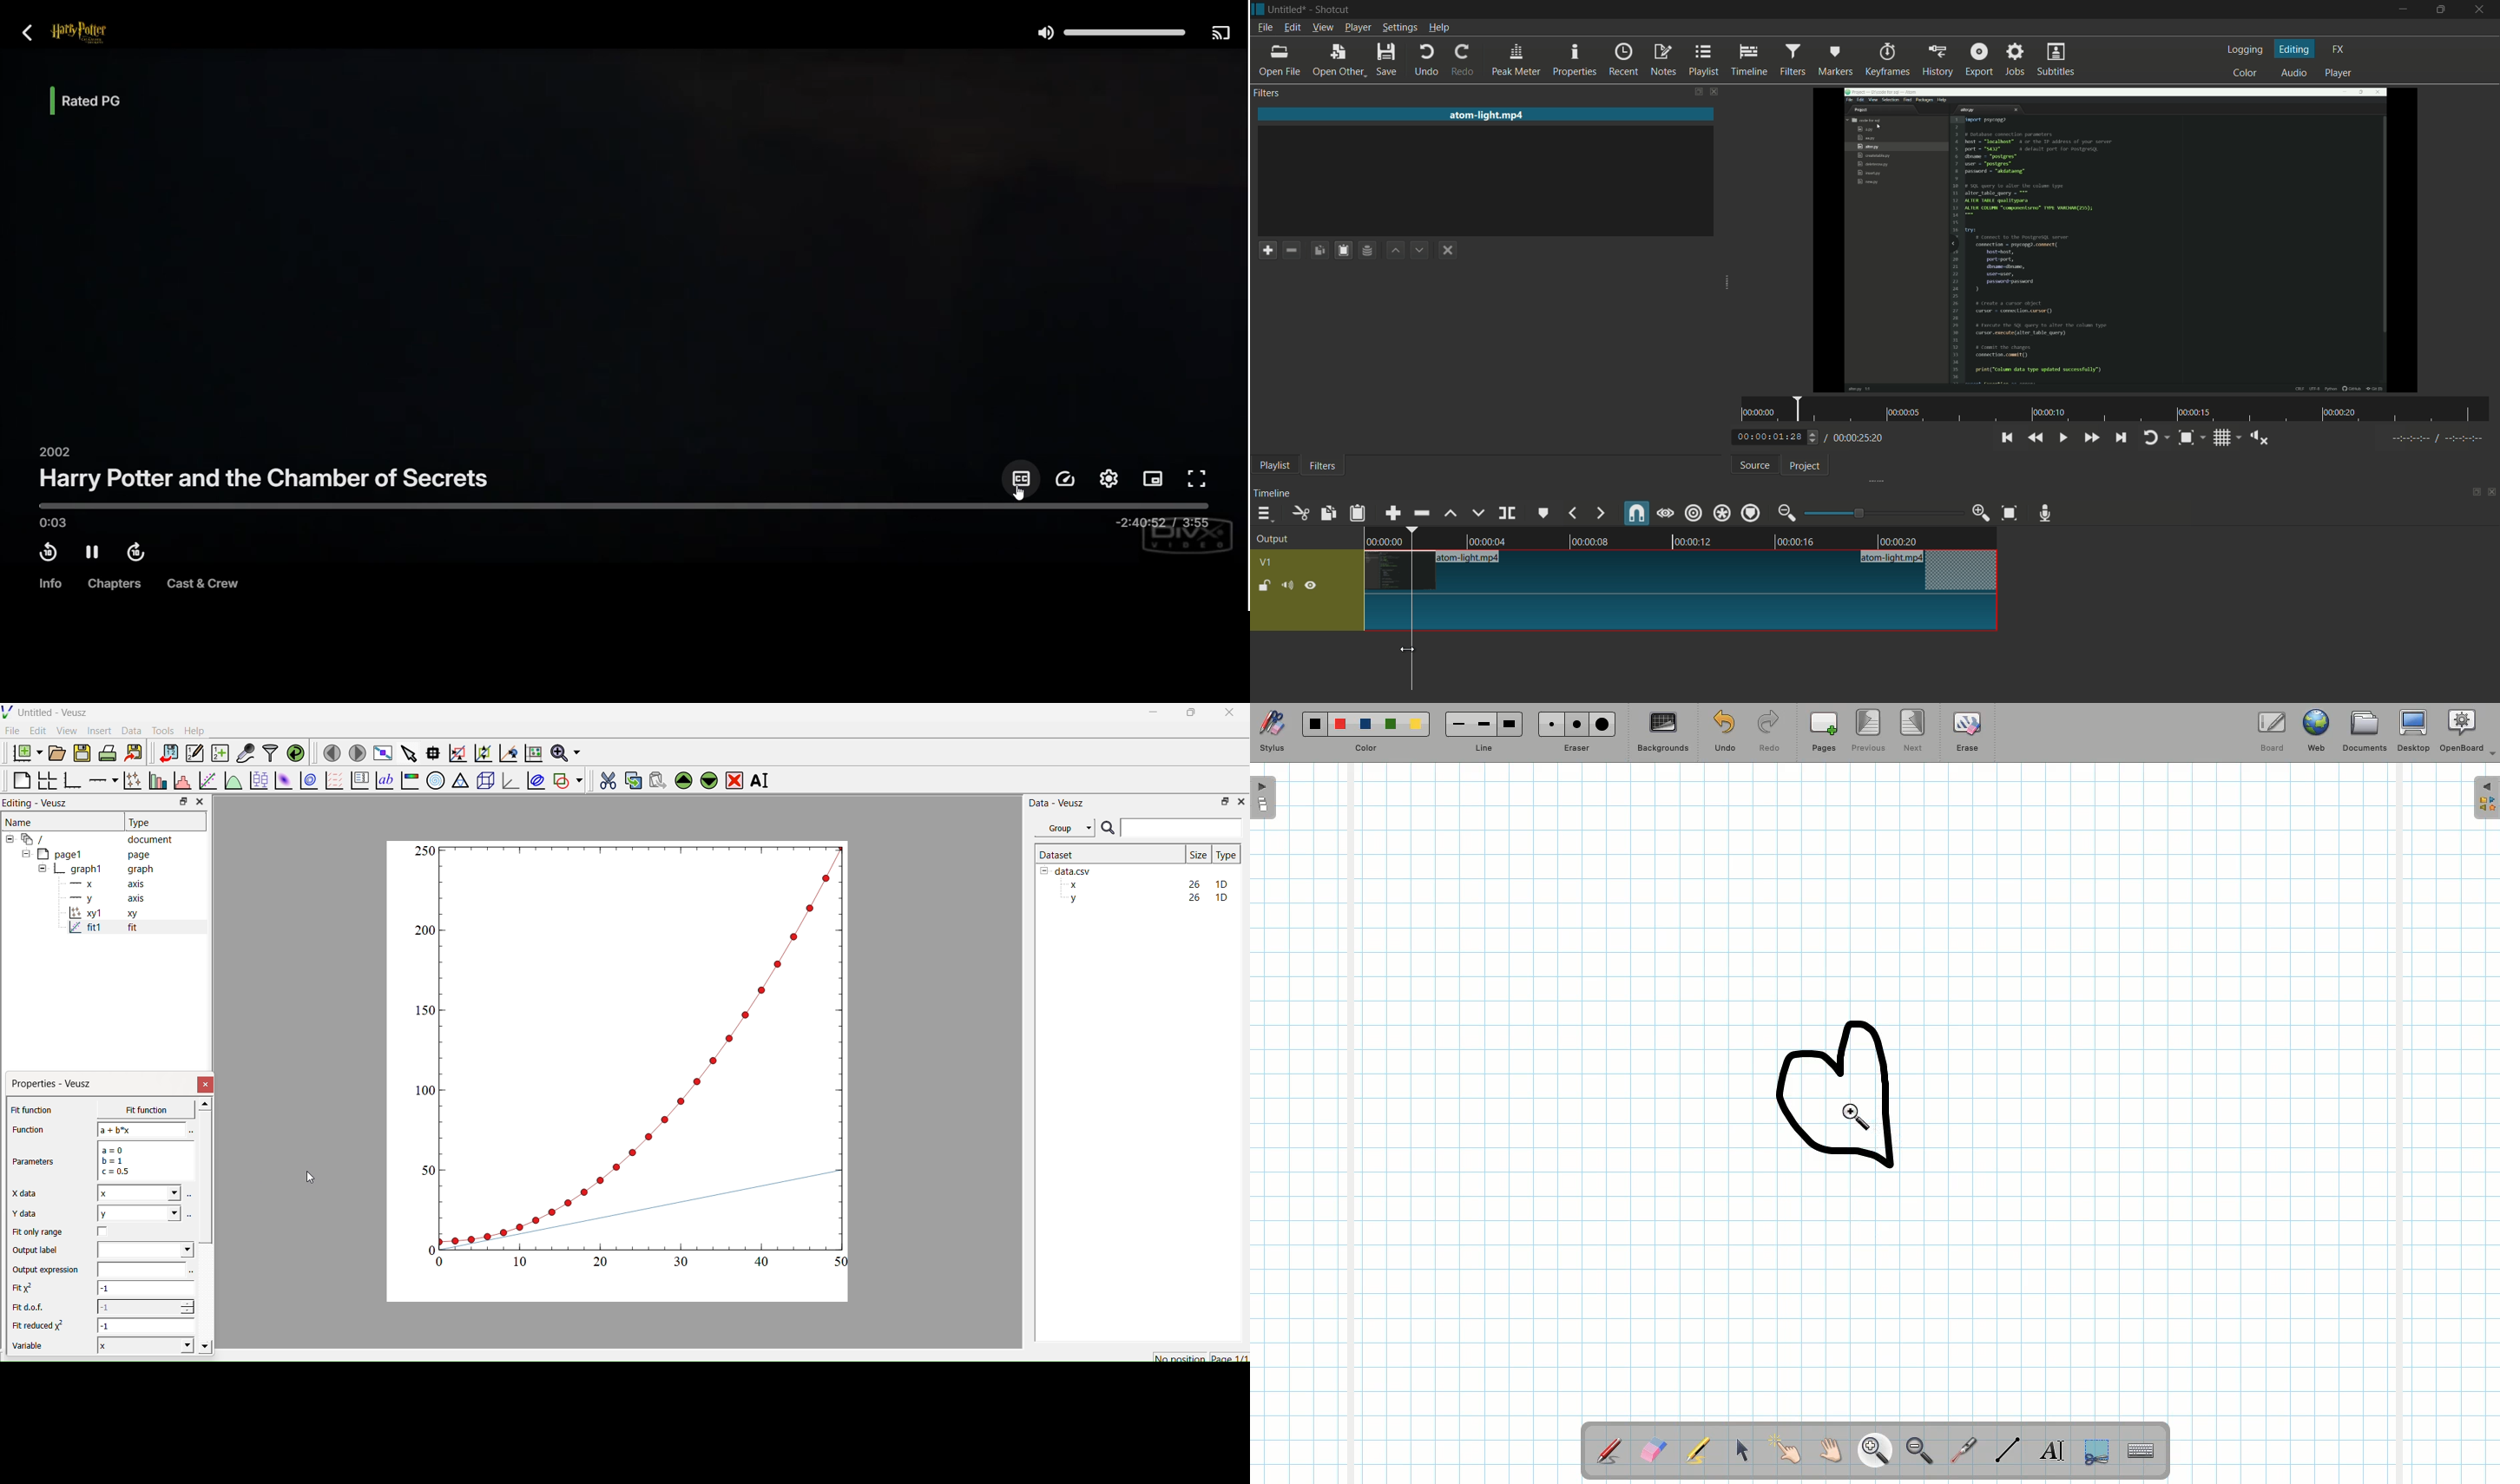 This screenshot has height=1484, width=2520. What do you see at coordinates (1451, 514) in the screenshot?
I see `lift` at bounding box center [1451, 514].